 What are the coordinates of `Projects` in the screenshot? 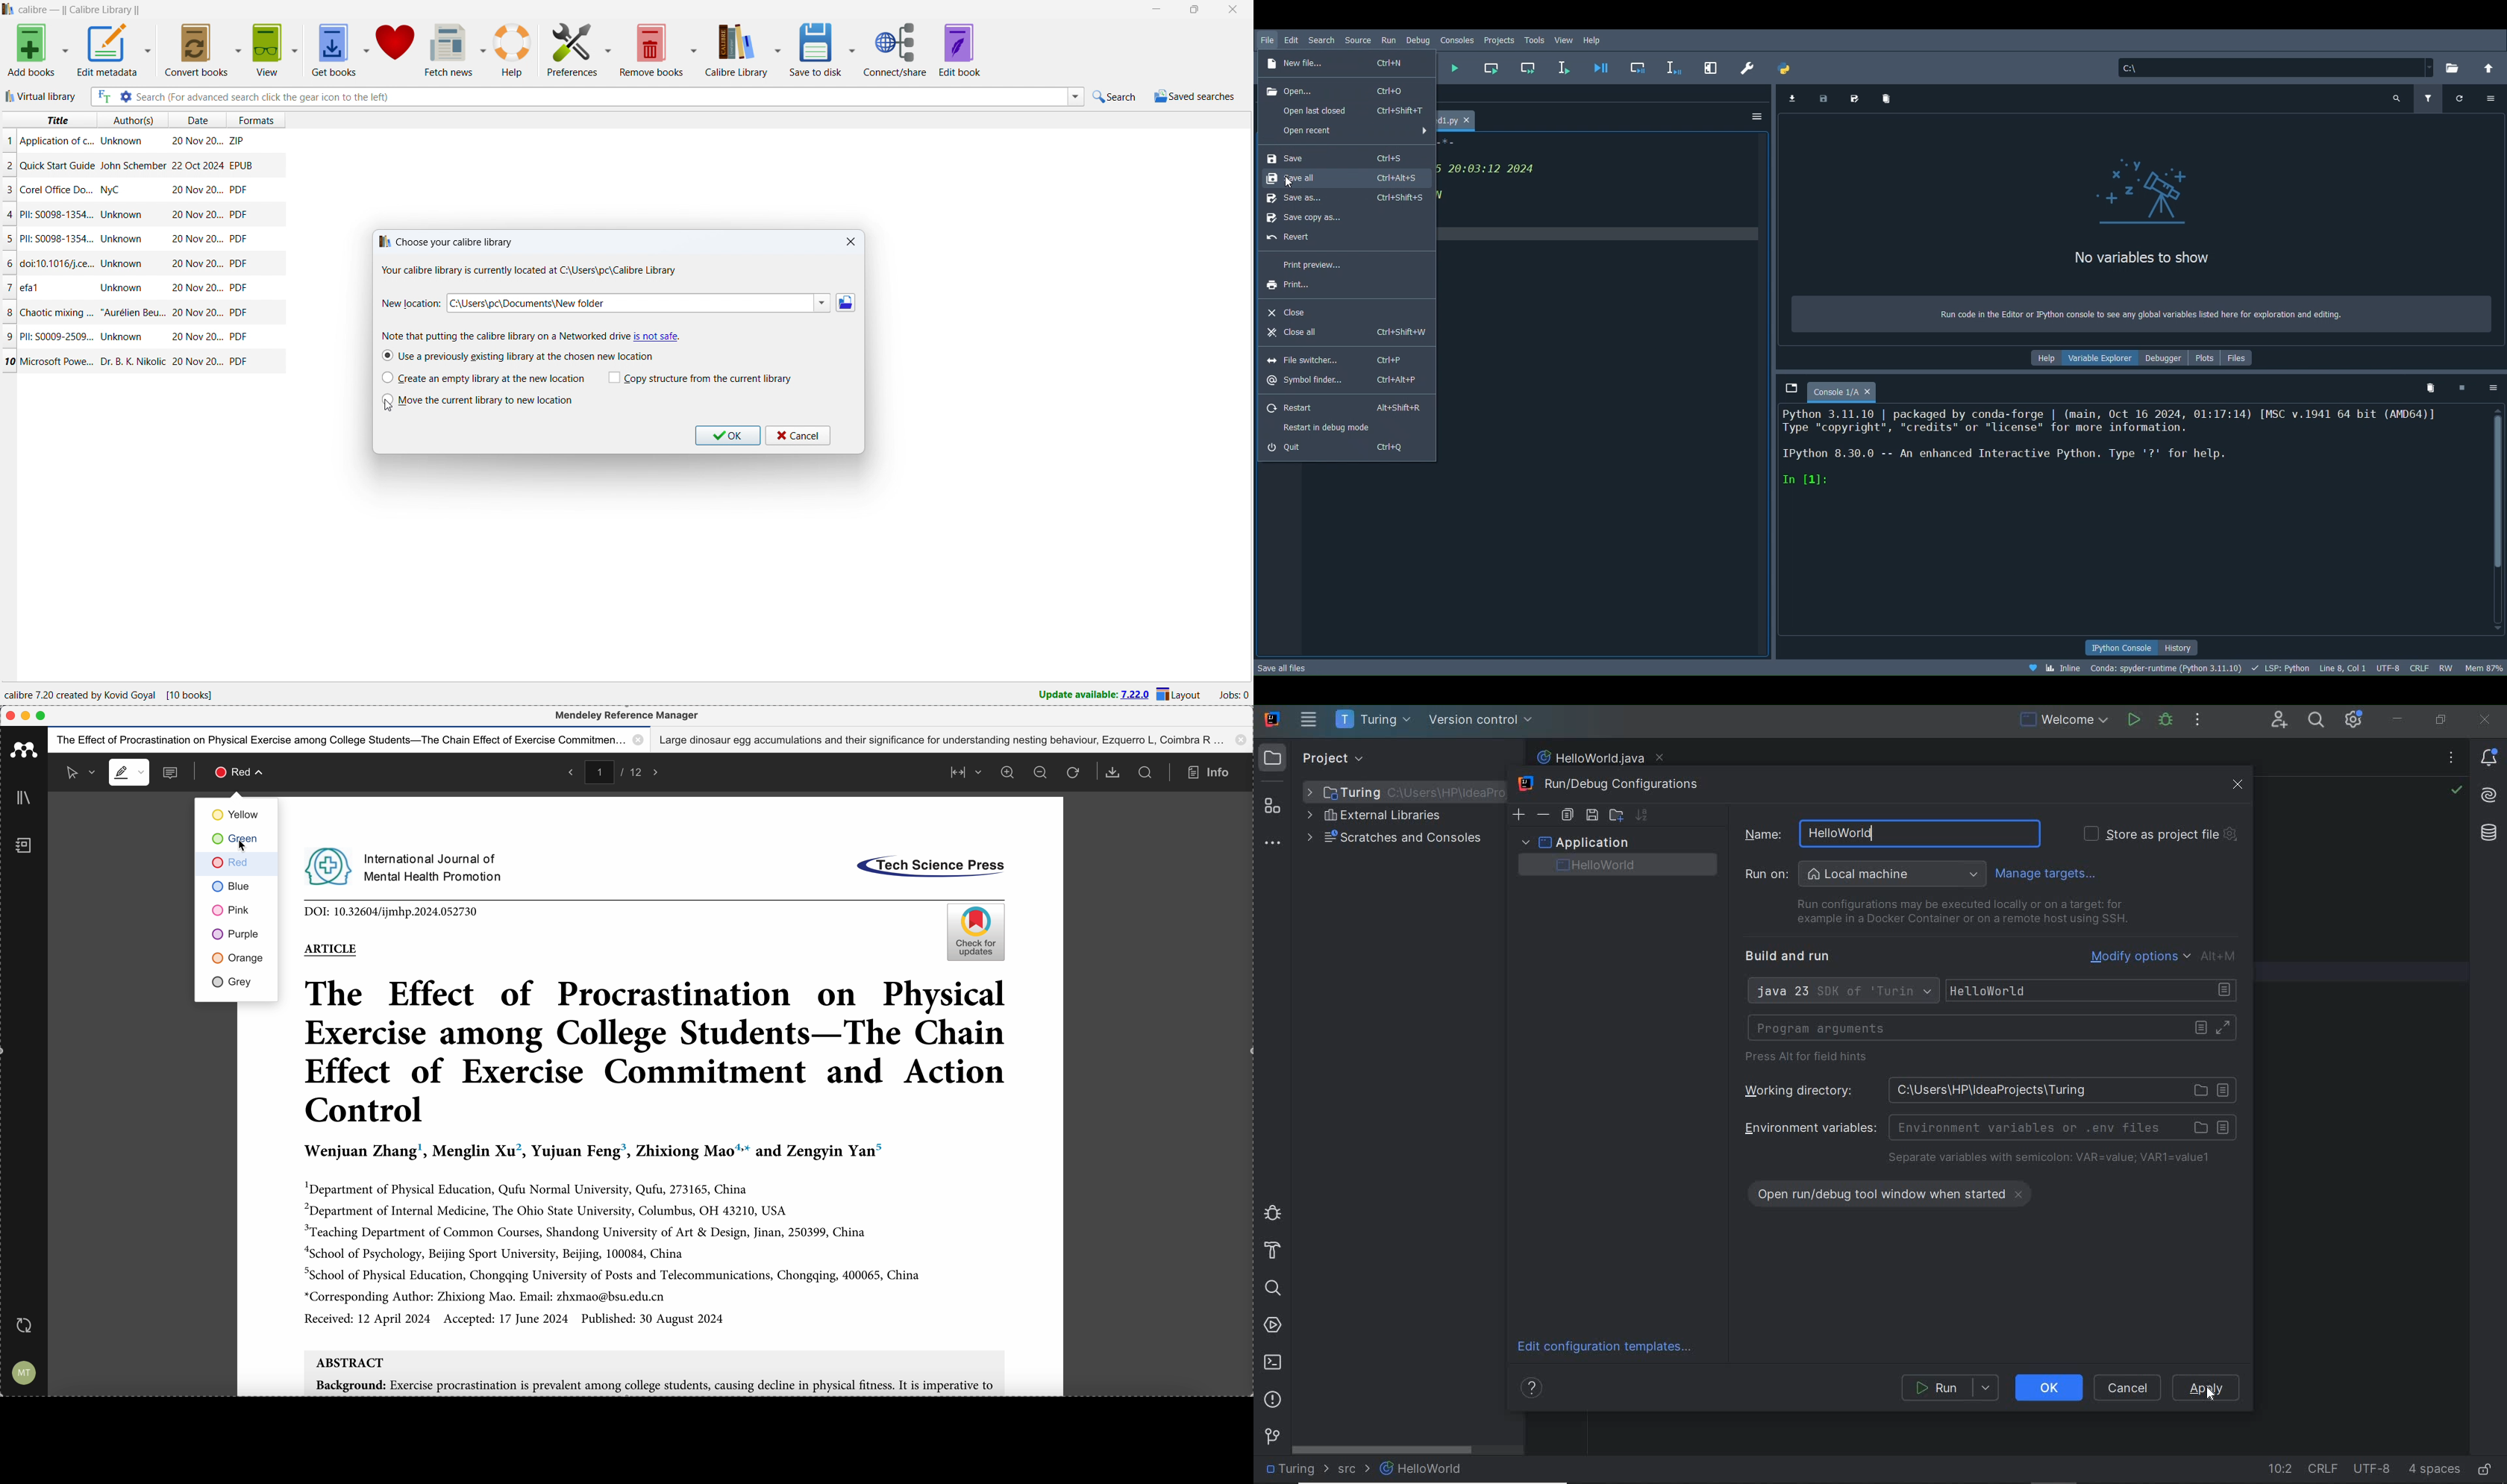 It's located at (1500, 40).